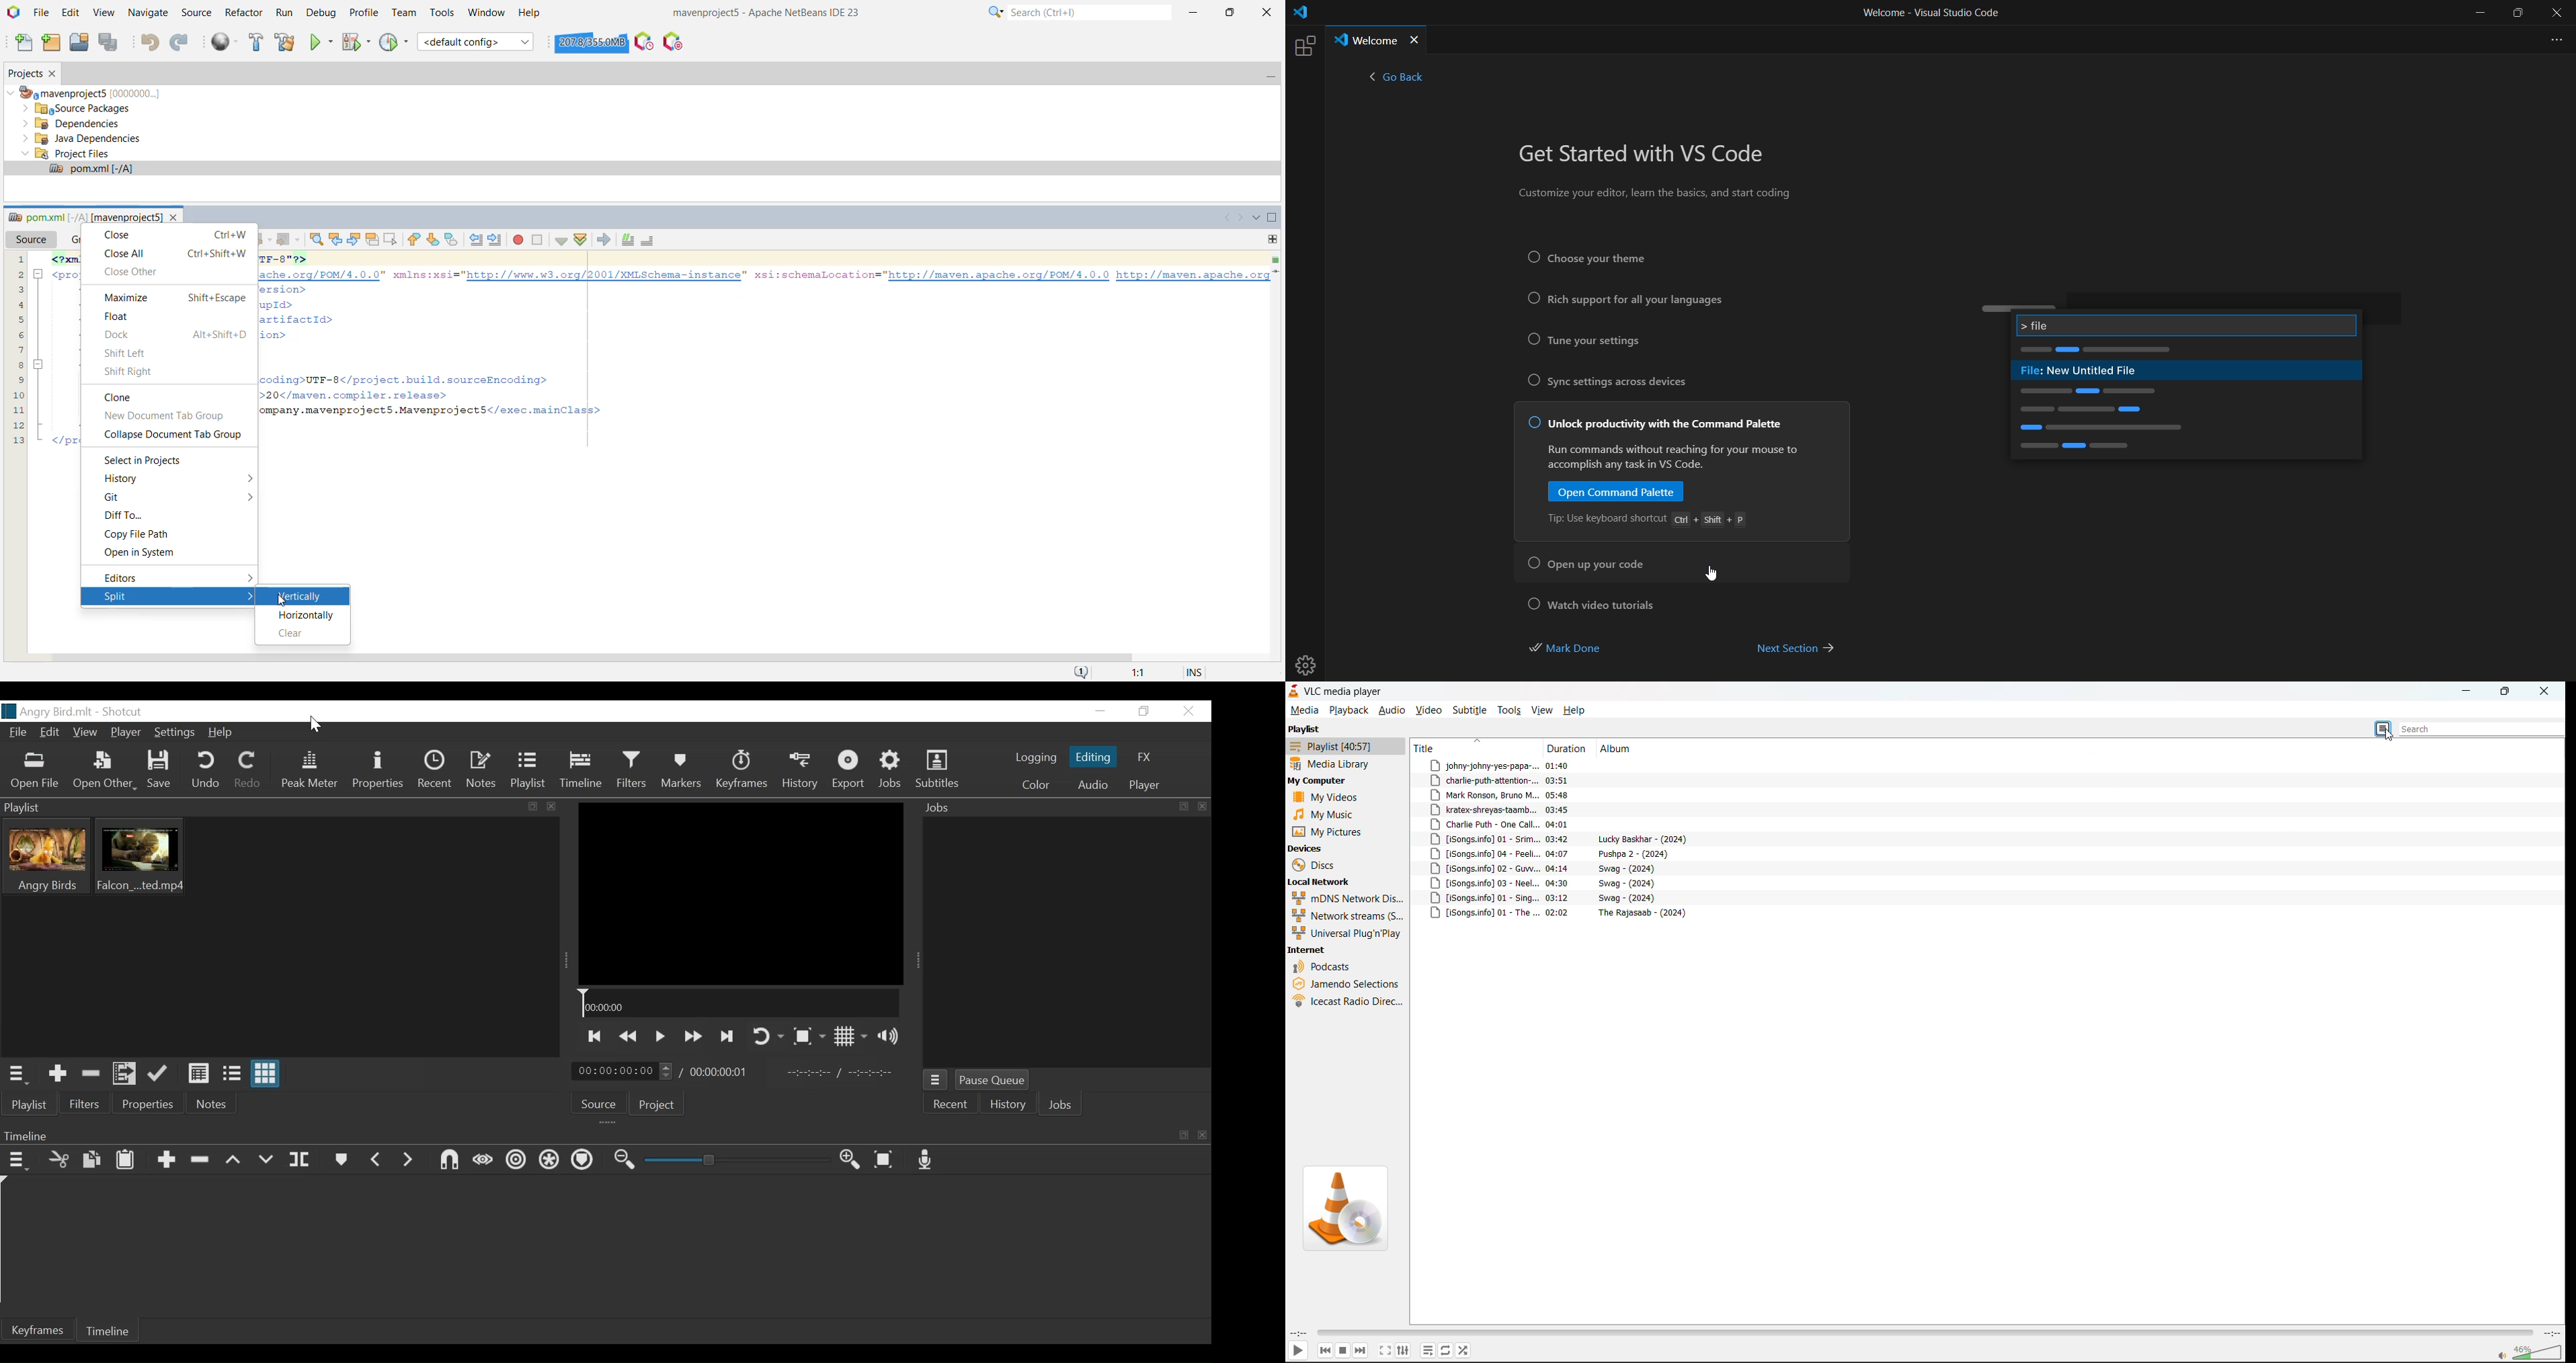 The width and height of the screenshot is (2576, 1372). Describe the element at coordinates (44, 1331) in the screenshot. I see `Keyframe` at that location.